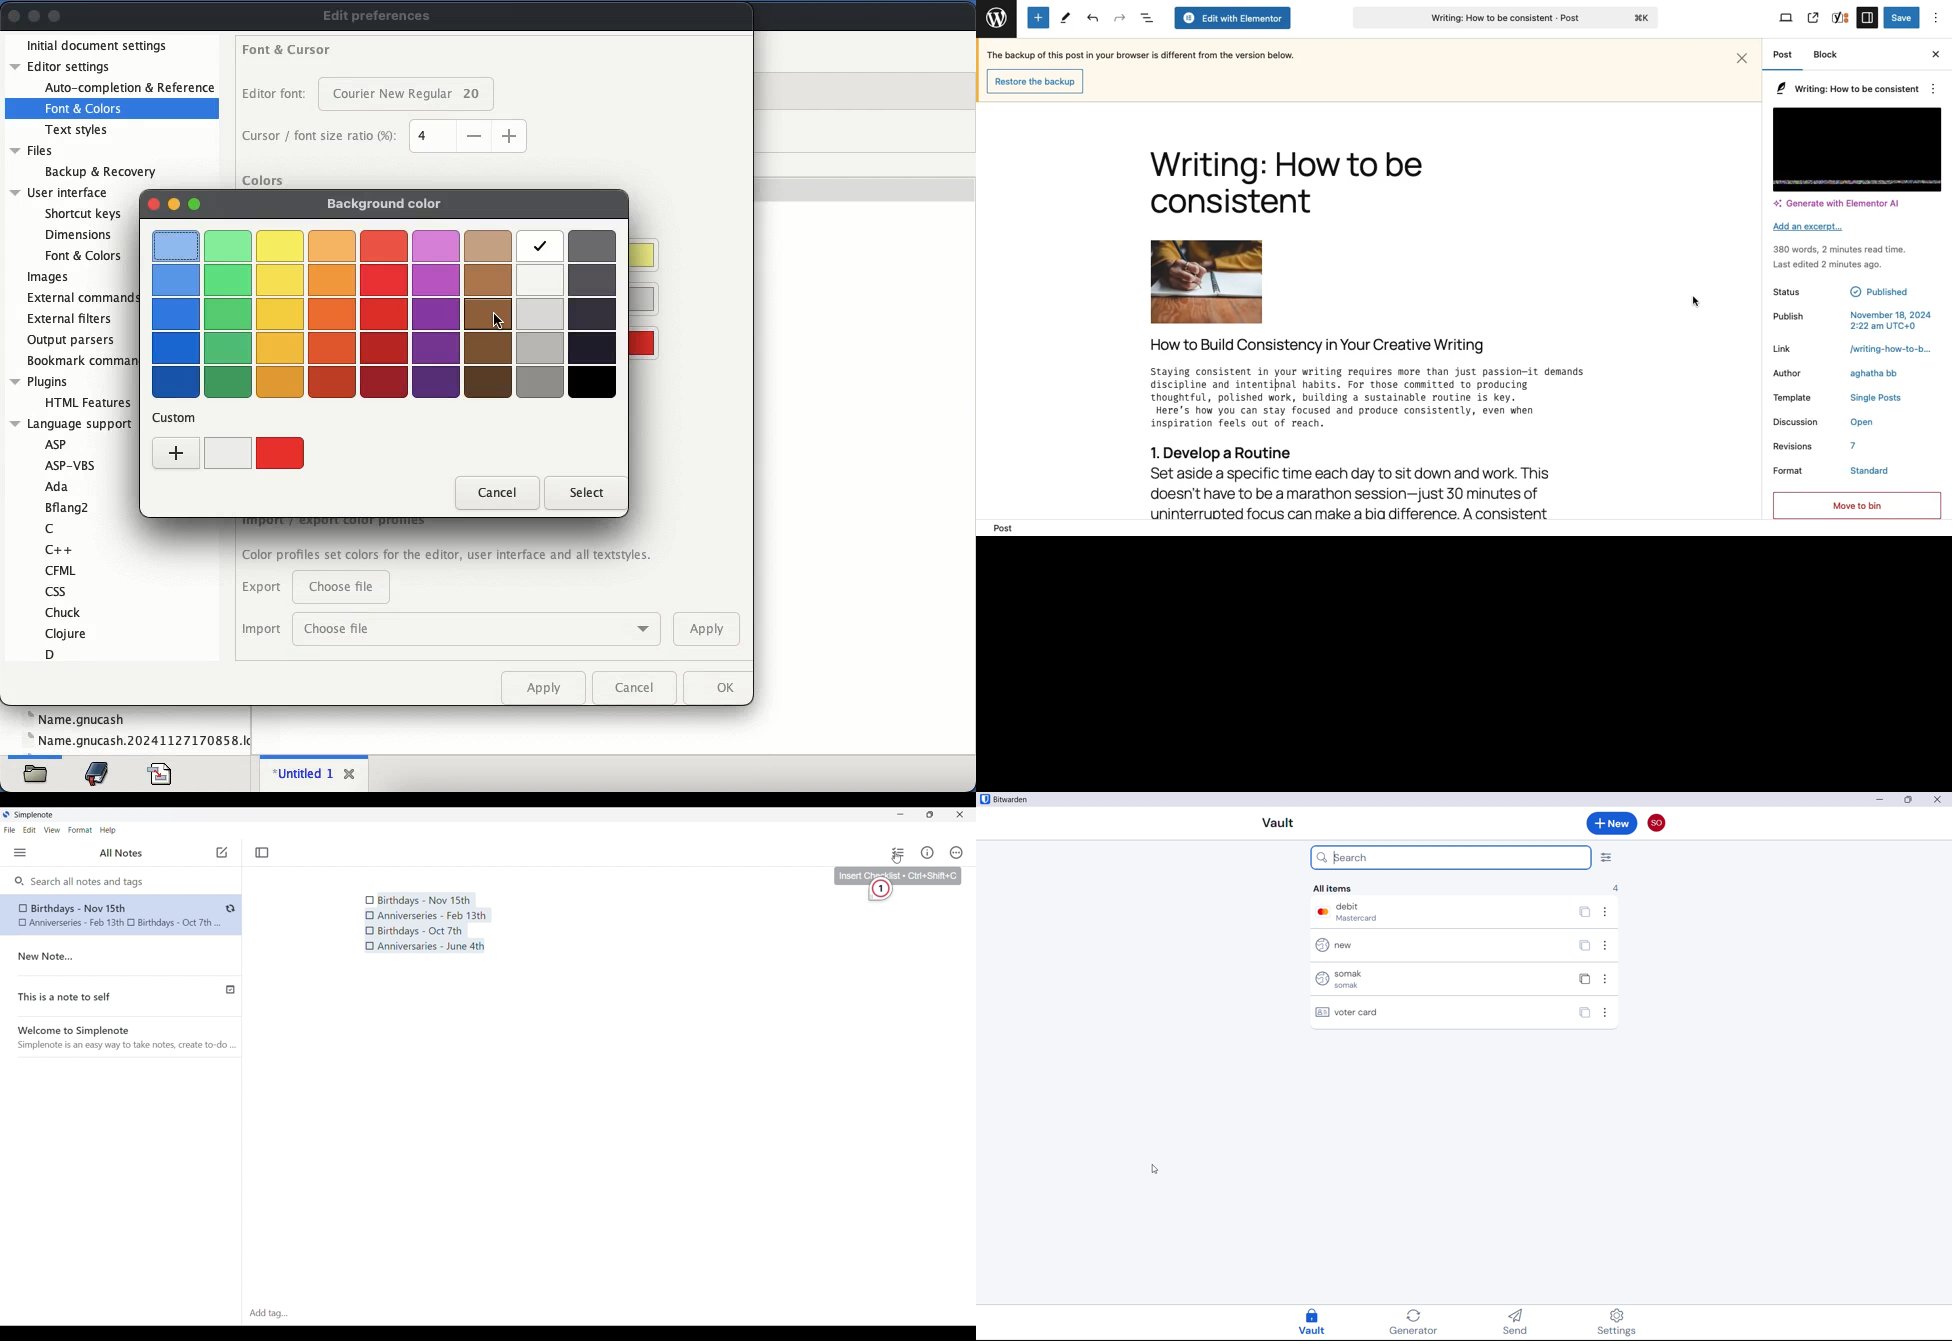 The height and width of the screenshot is (1344, 1960). What do you see at coordinates (1854, 374) in the screenshot?
I see `Author aghatha bb` at bounding box center [1854, 374].